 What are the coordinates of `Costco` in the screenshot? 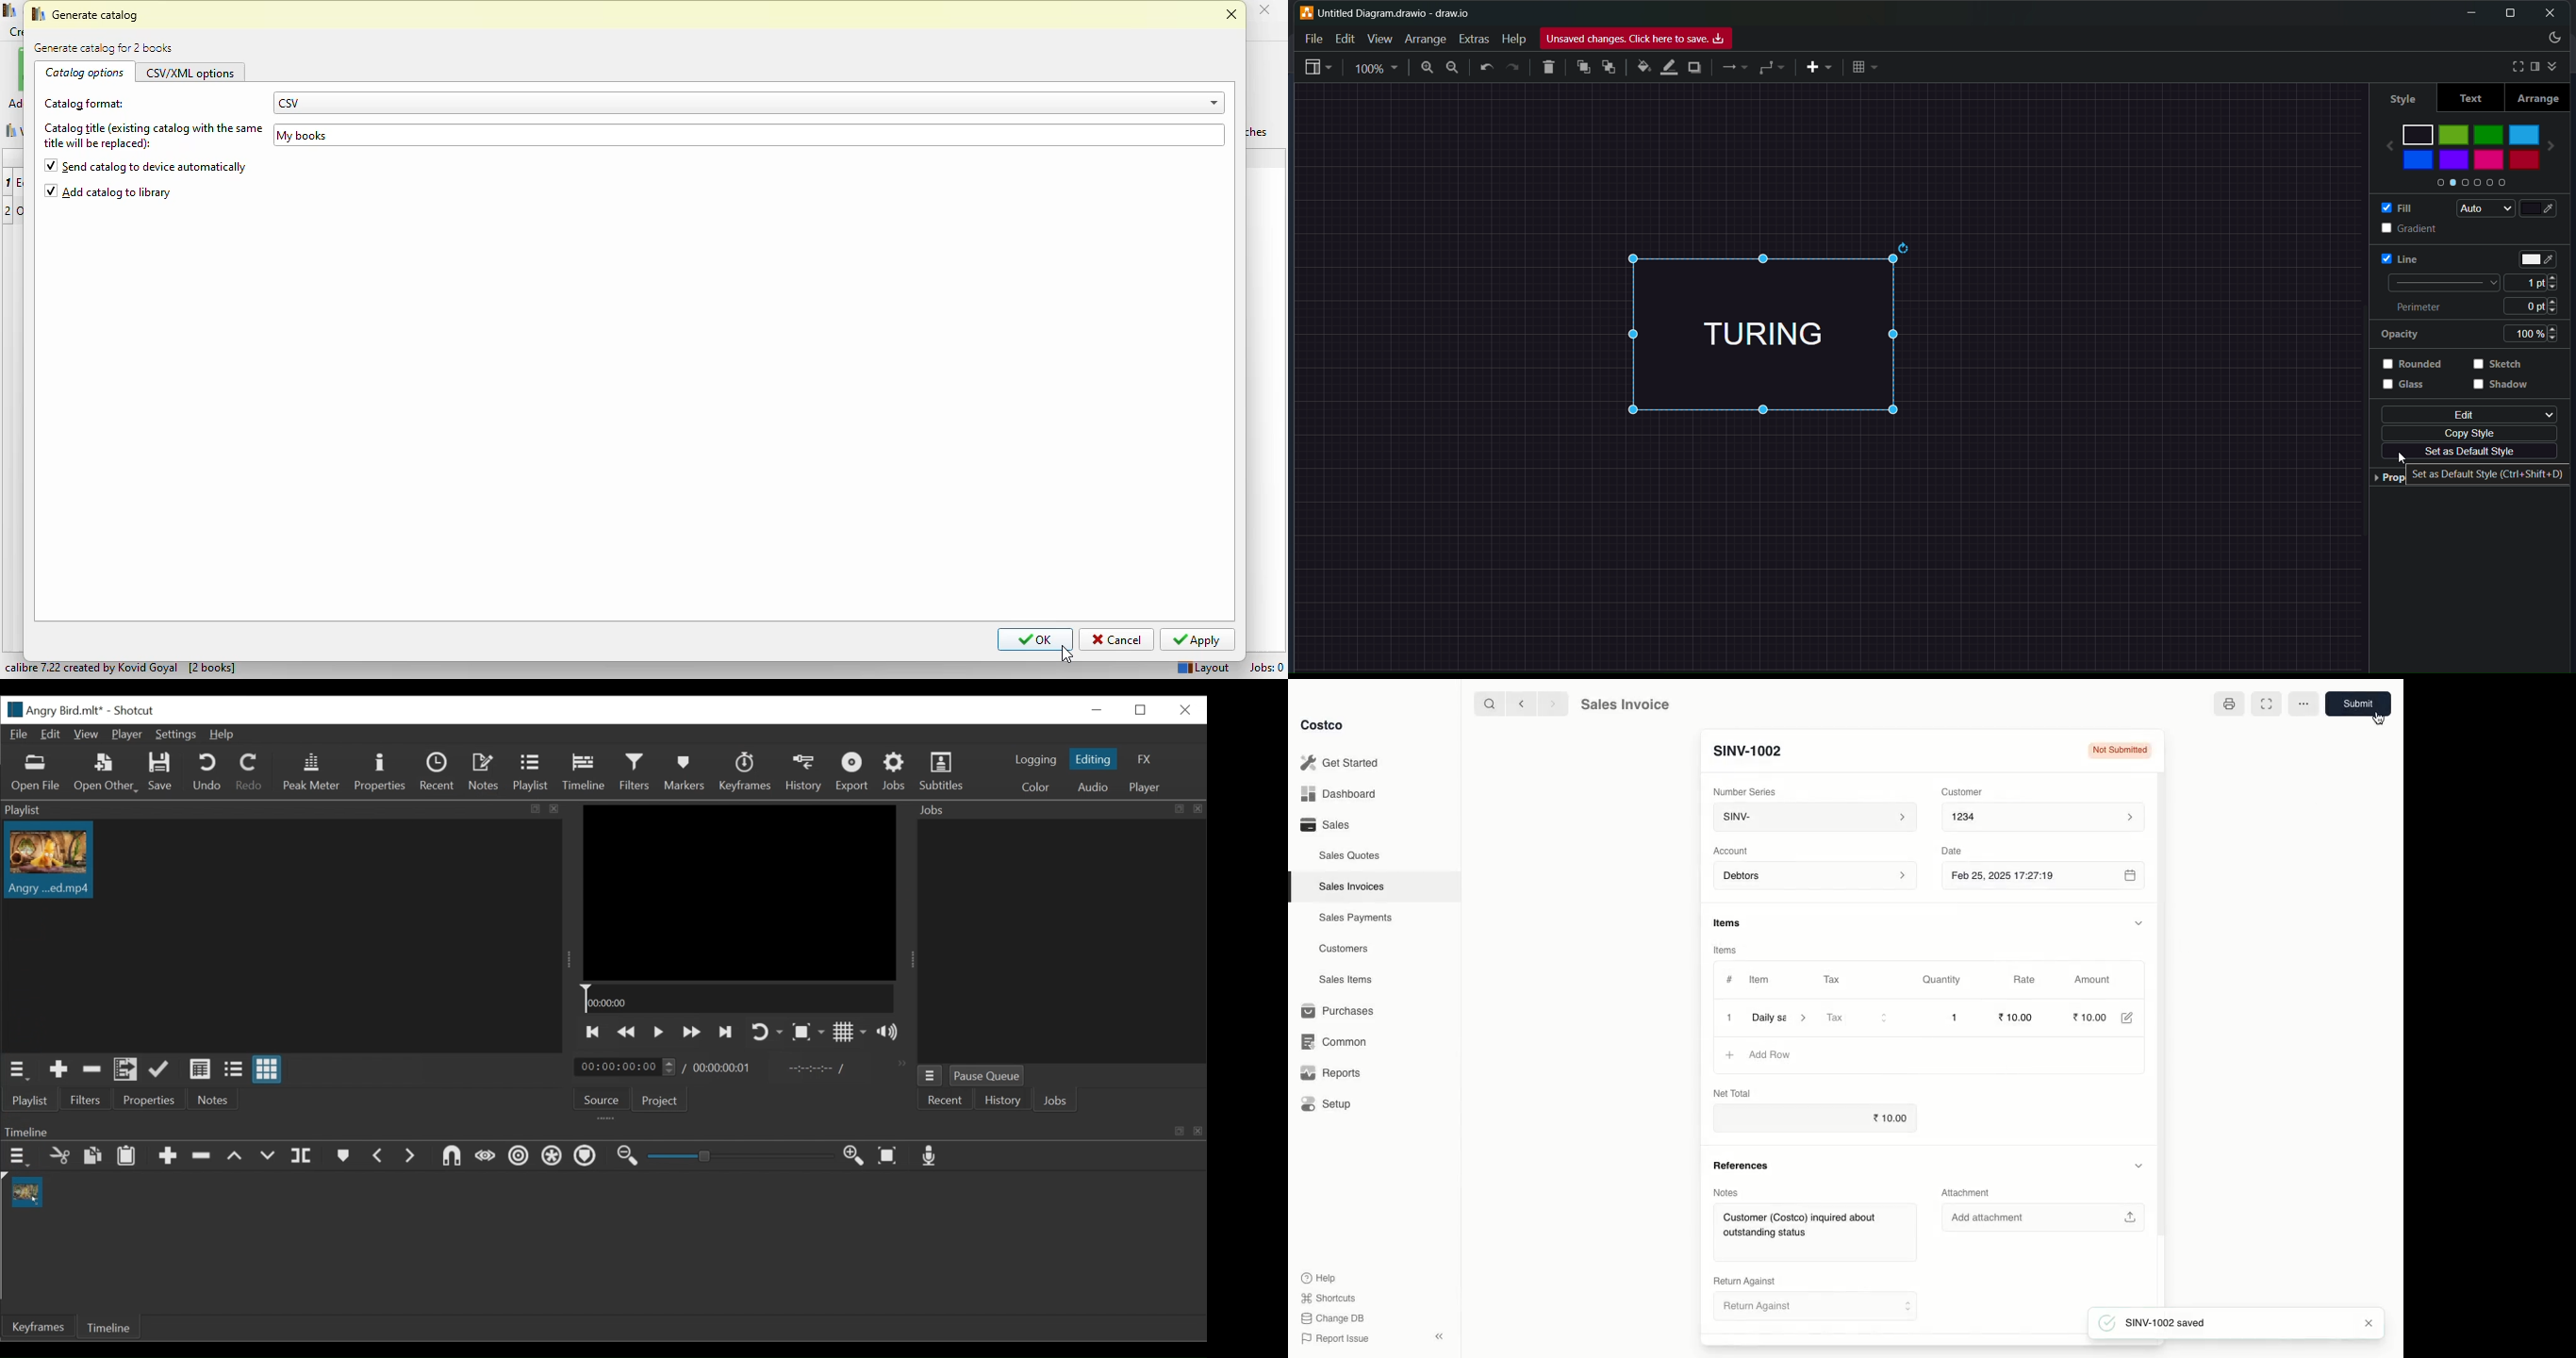 It's located at (1324, 725).